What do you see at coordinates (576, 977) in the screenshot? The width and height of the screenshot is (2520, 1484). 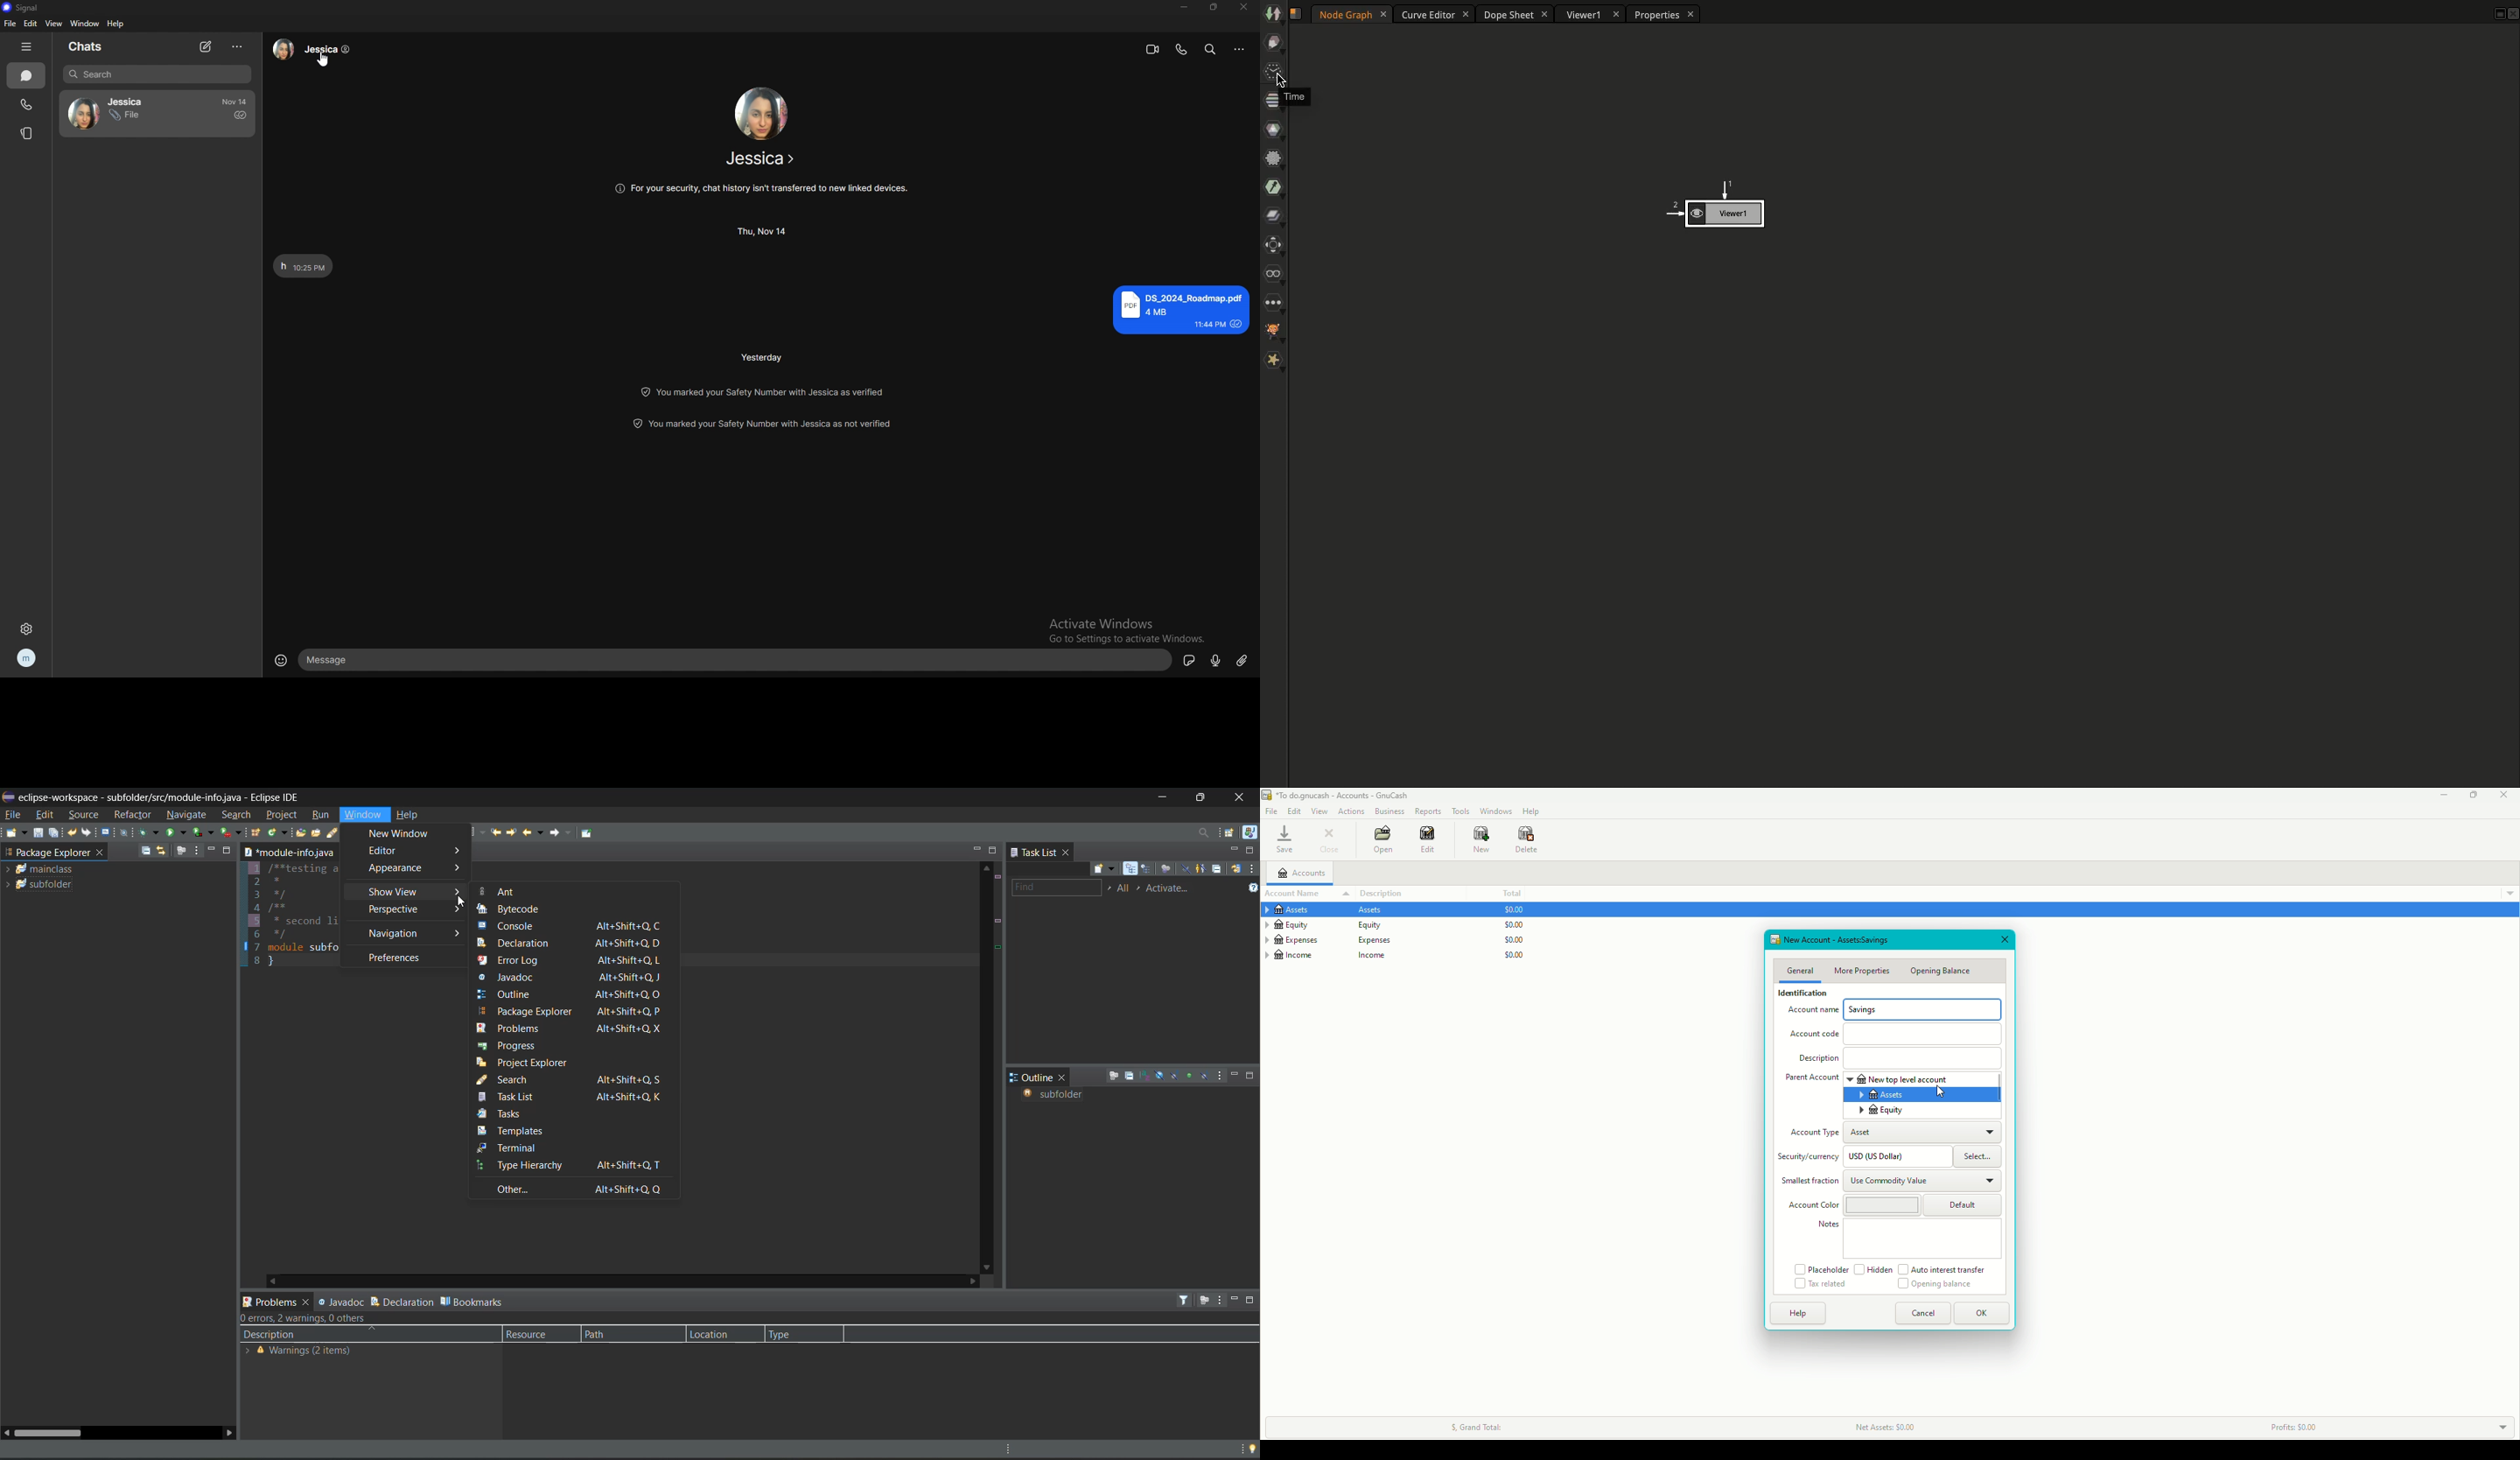 I see `javadoc` at bounding box center [576, 977].